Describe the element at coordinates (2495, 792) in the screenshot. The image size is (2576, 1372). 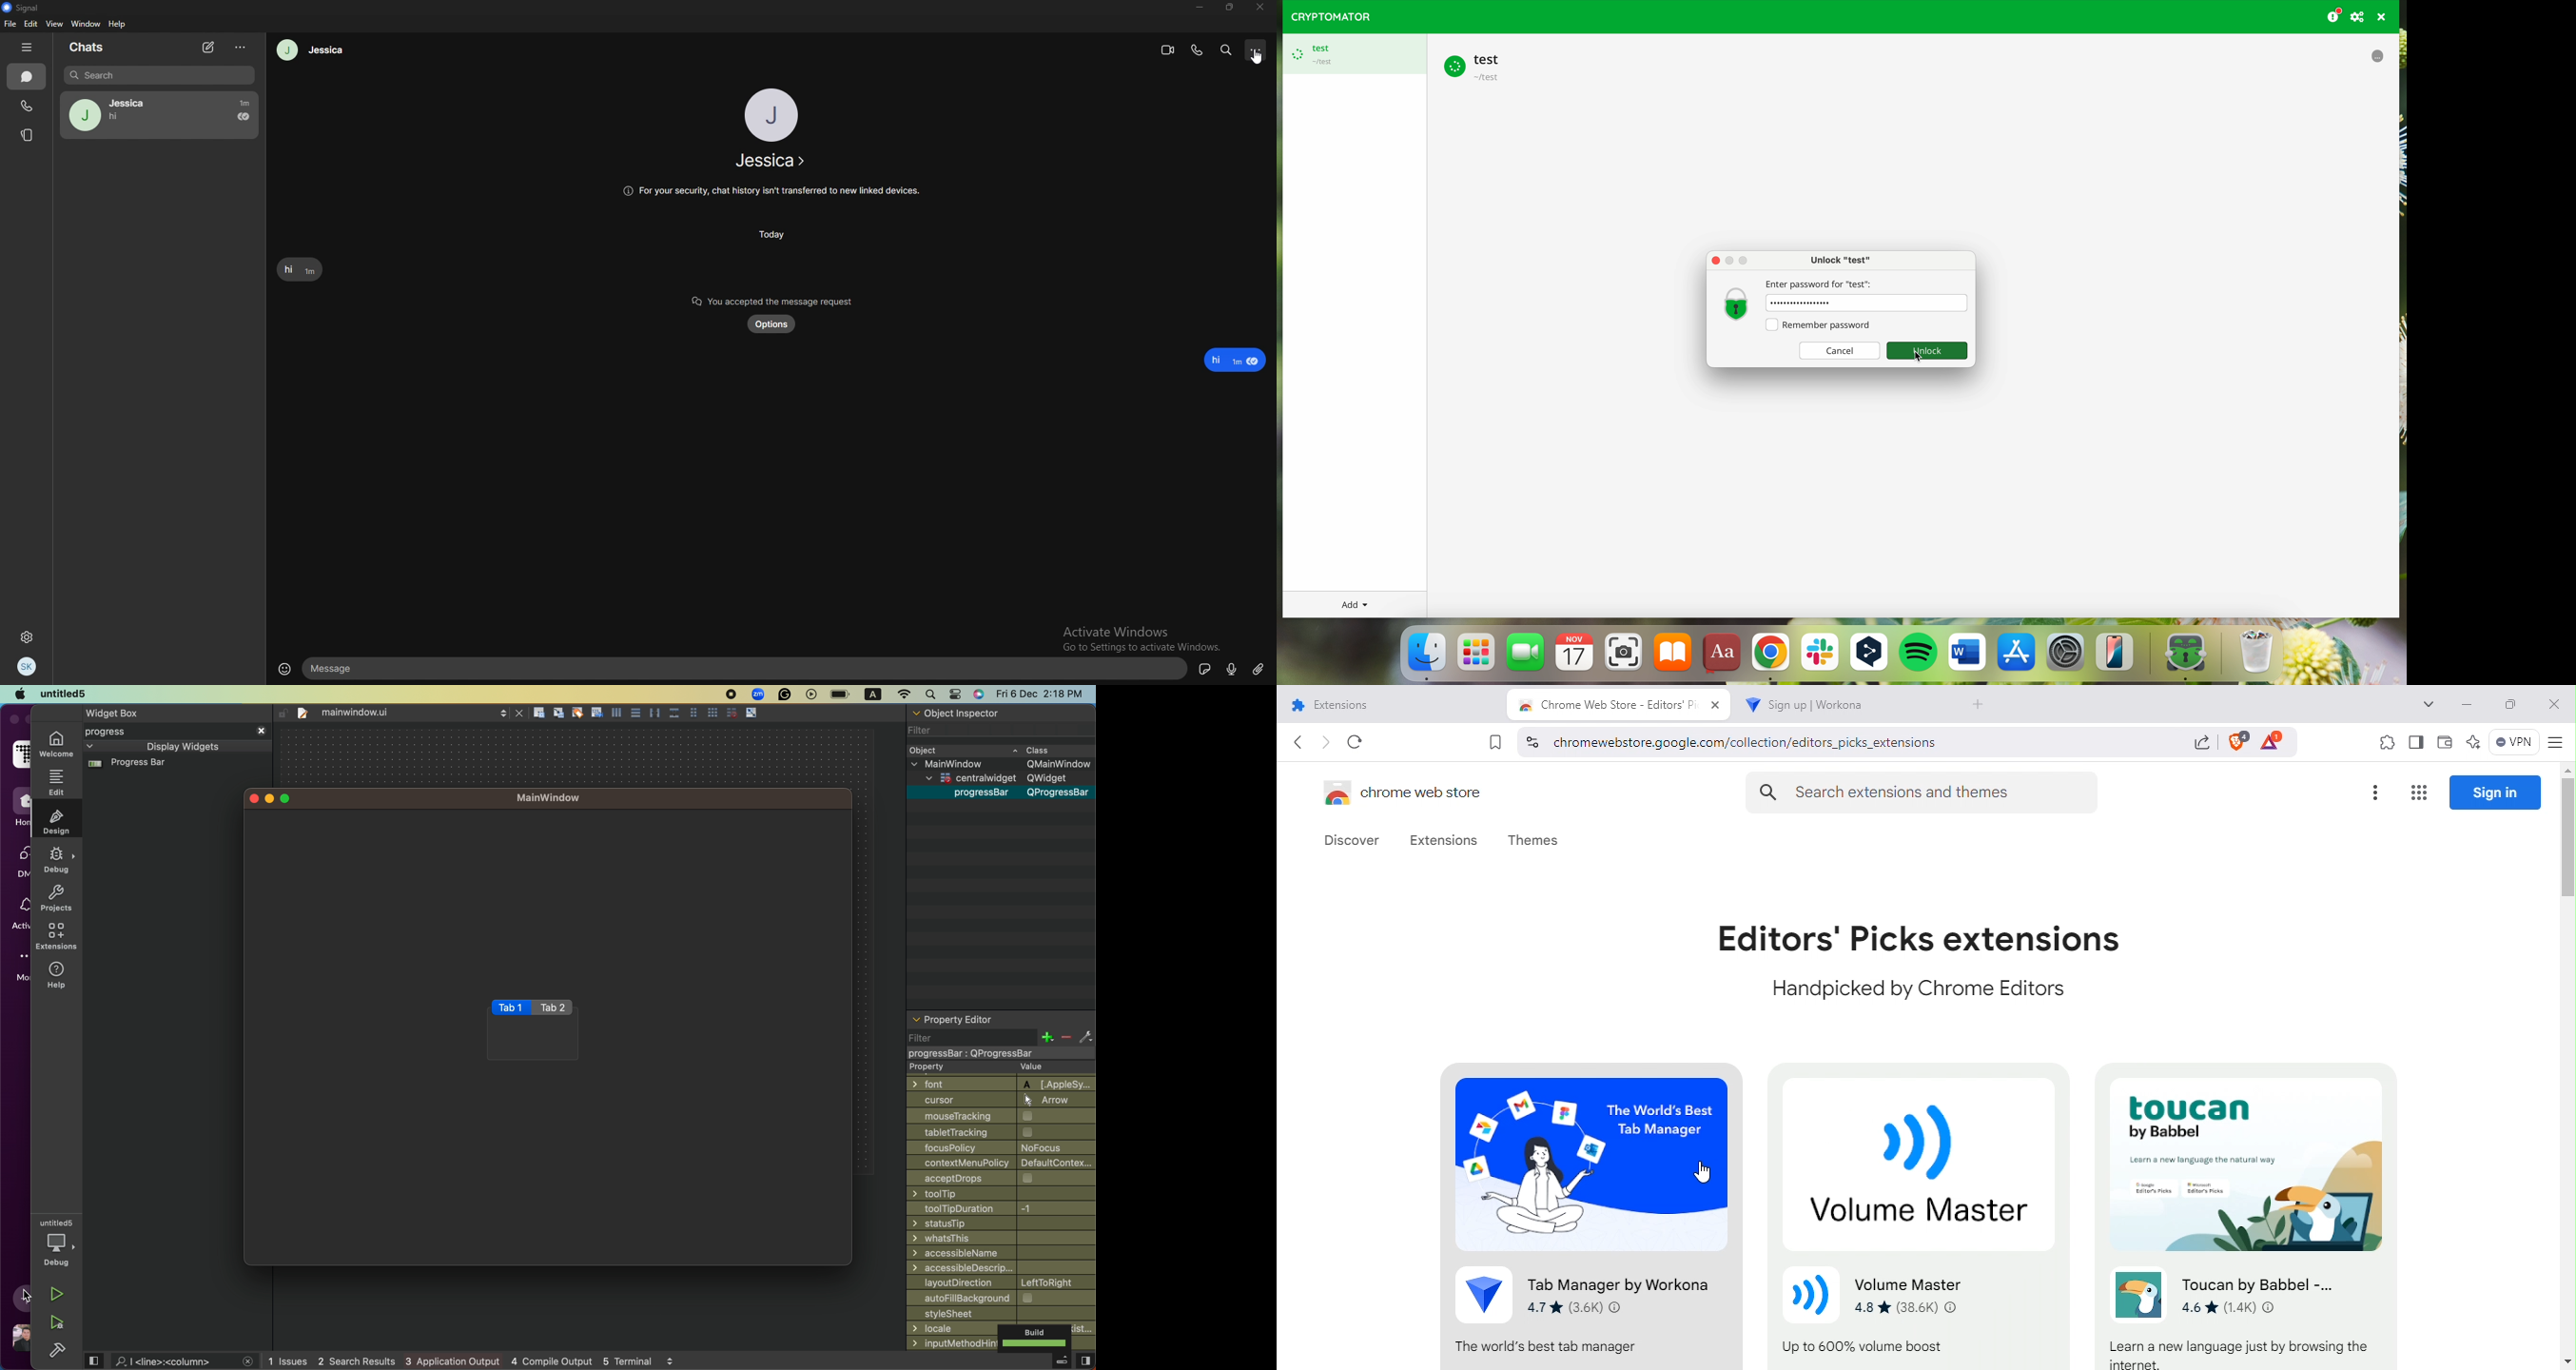
I see `Sign in` at that location.